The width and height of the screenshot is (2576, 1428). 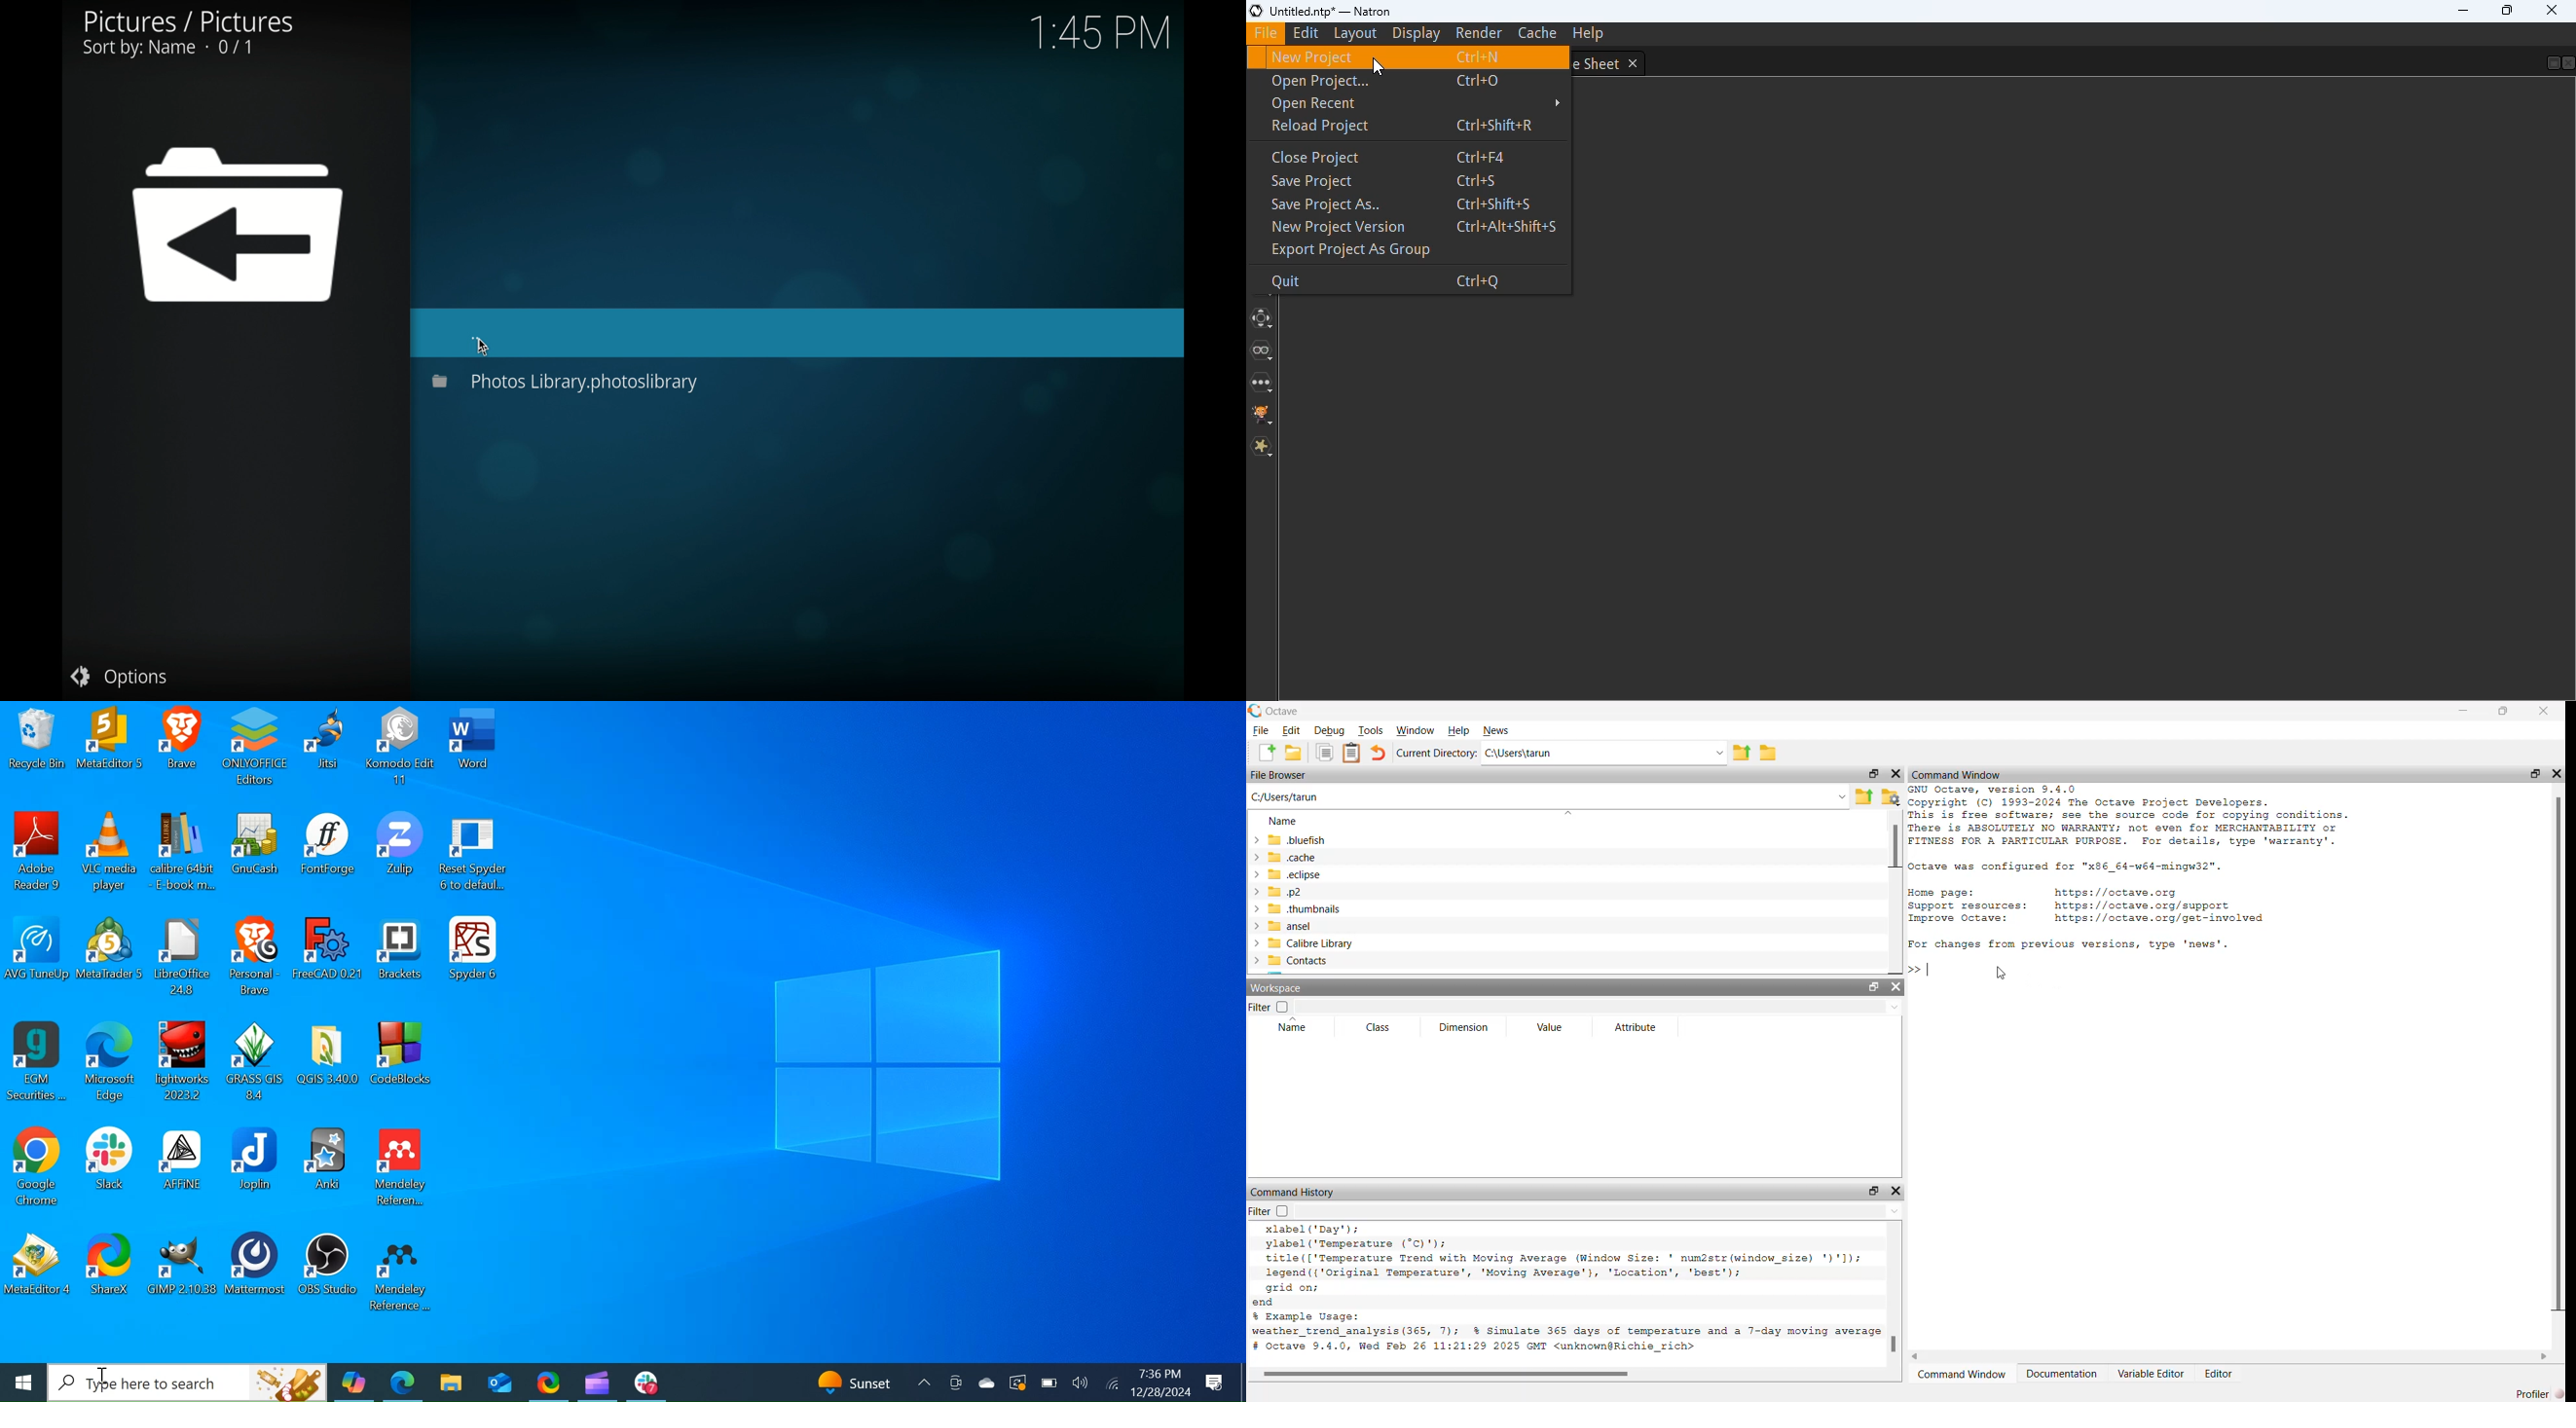 What do you see at coordinates (1110, 1384) in the screenshot?
I see `Internet Connectivity` at bounding box center [1110, 1384].